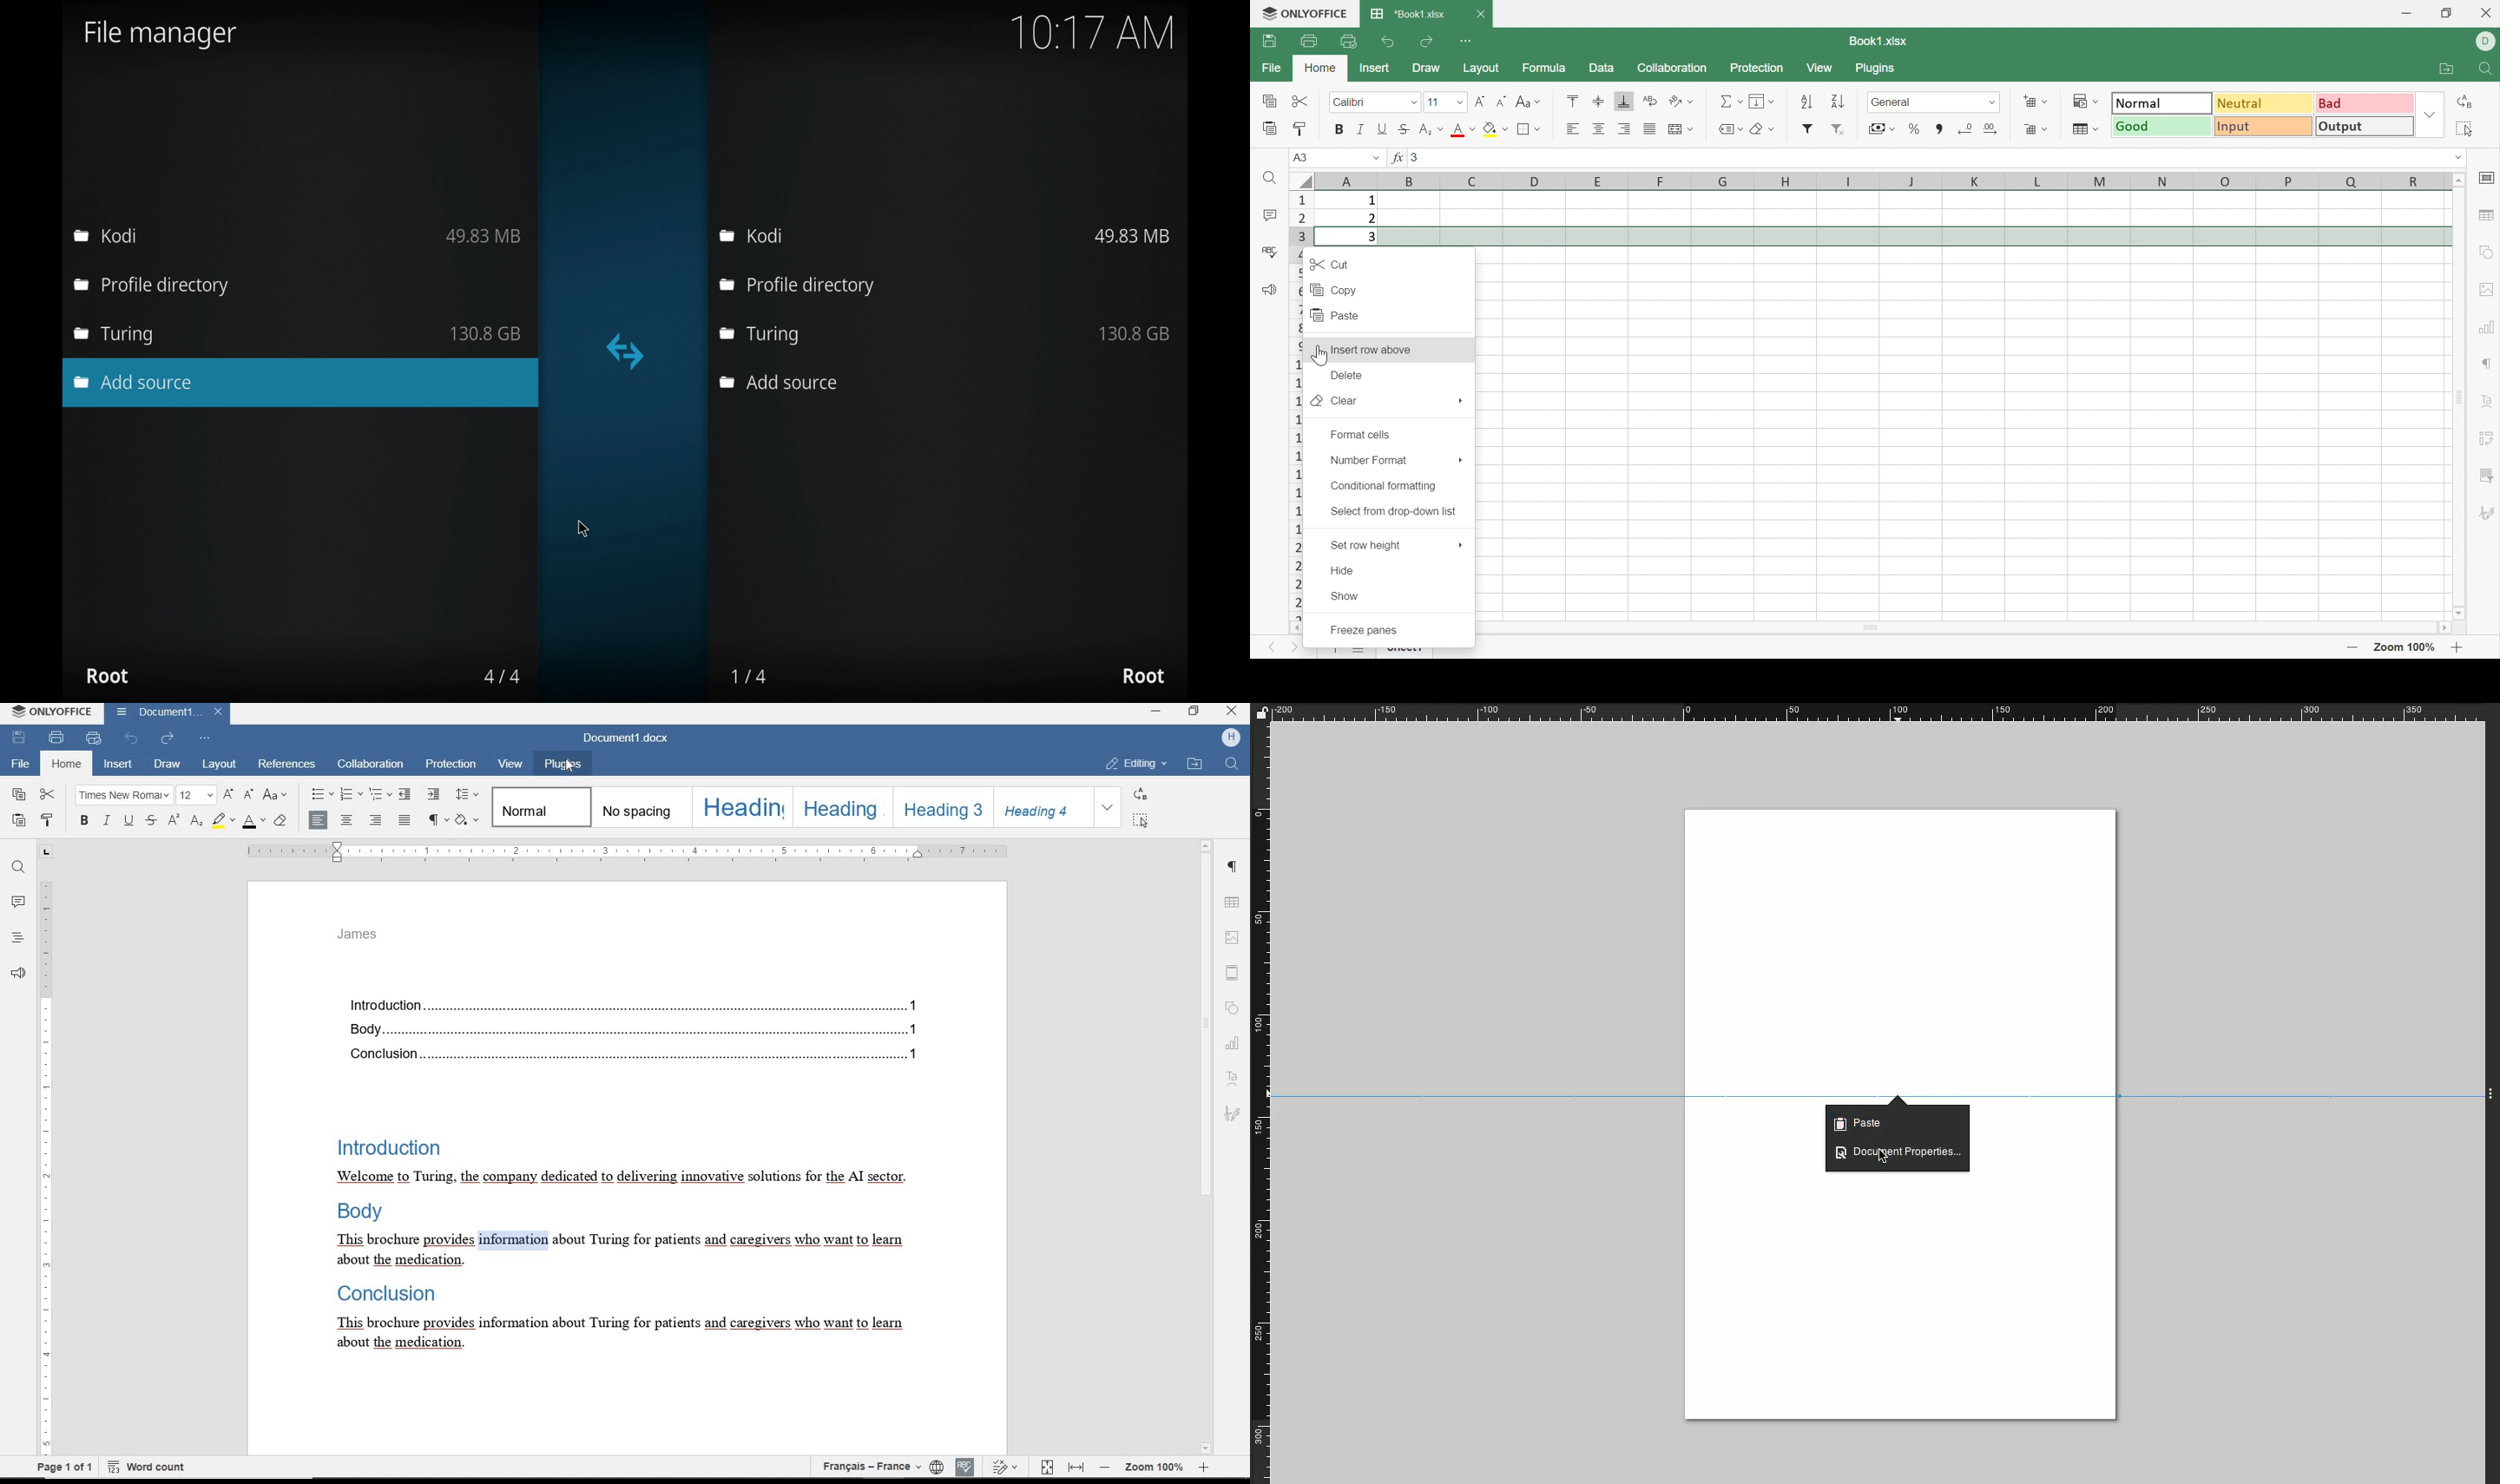  Describe the element at coordinates (1155, 715) in the screenshot. I see `minimize` at that location.